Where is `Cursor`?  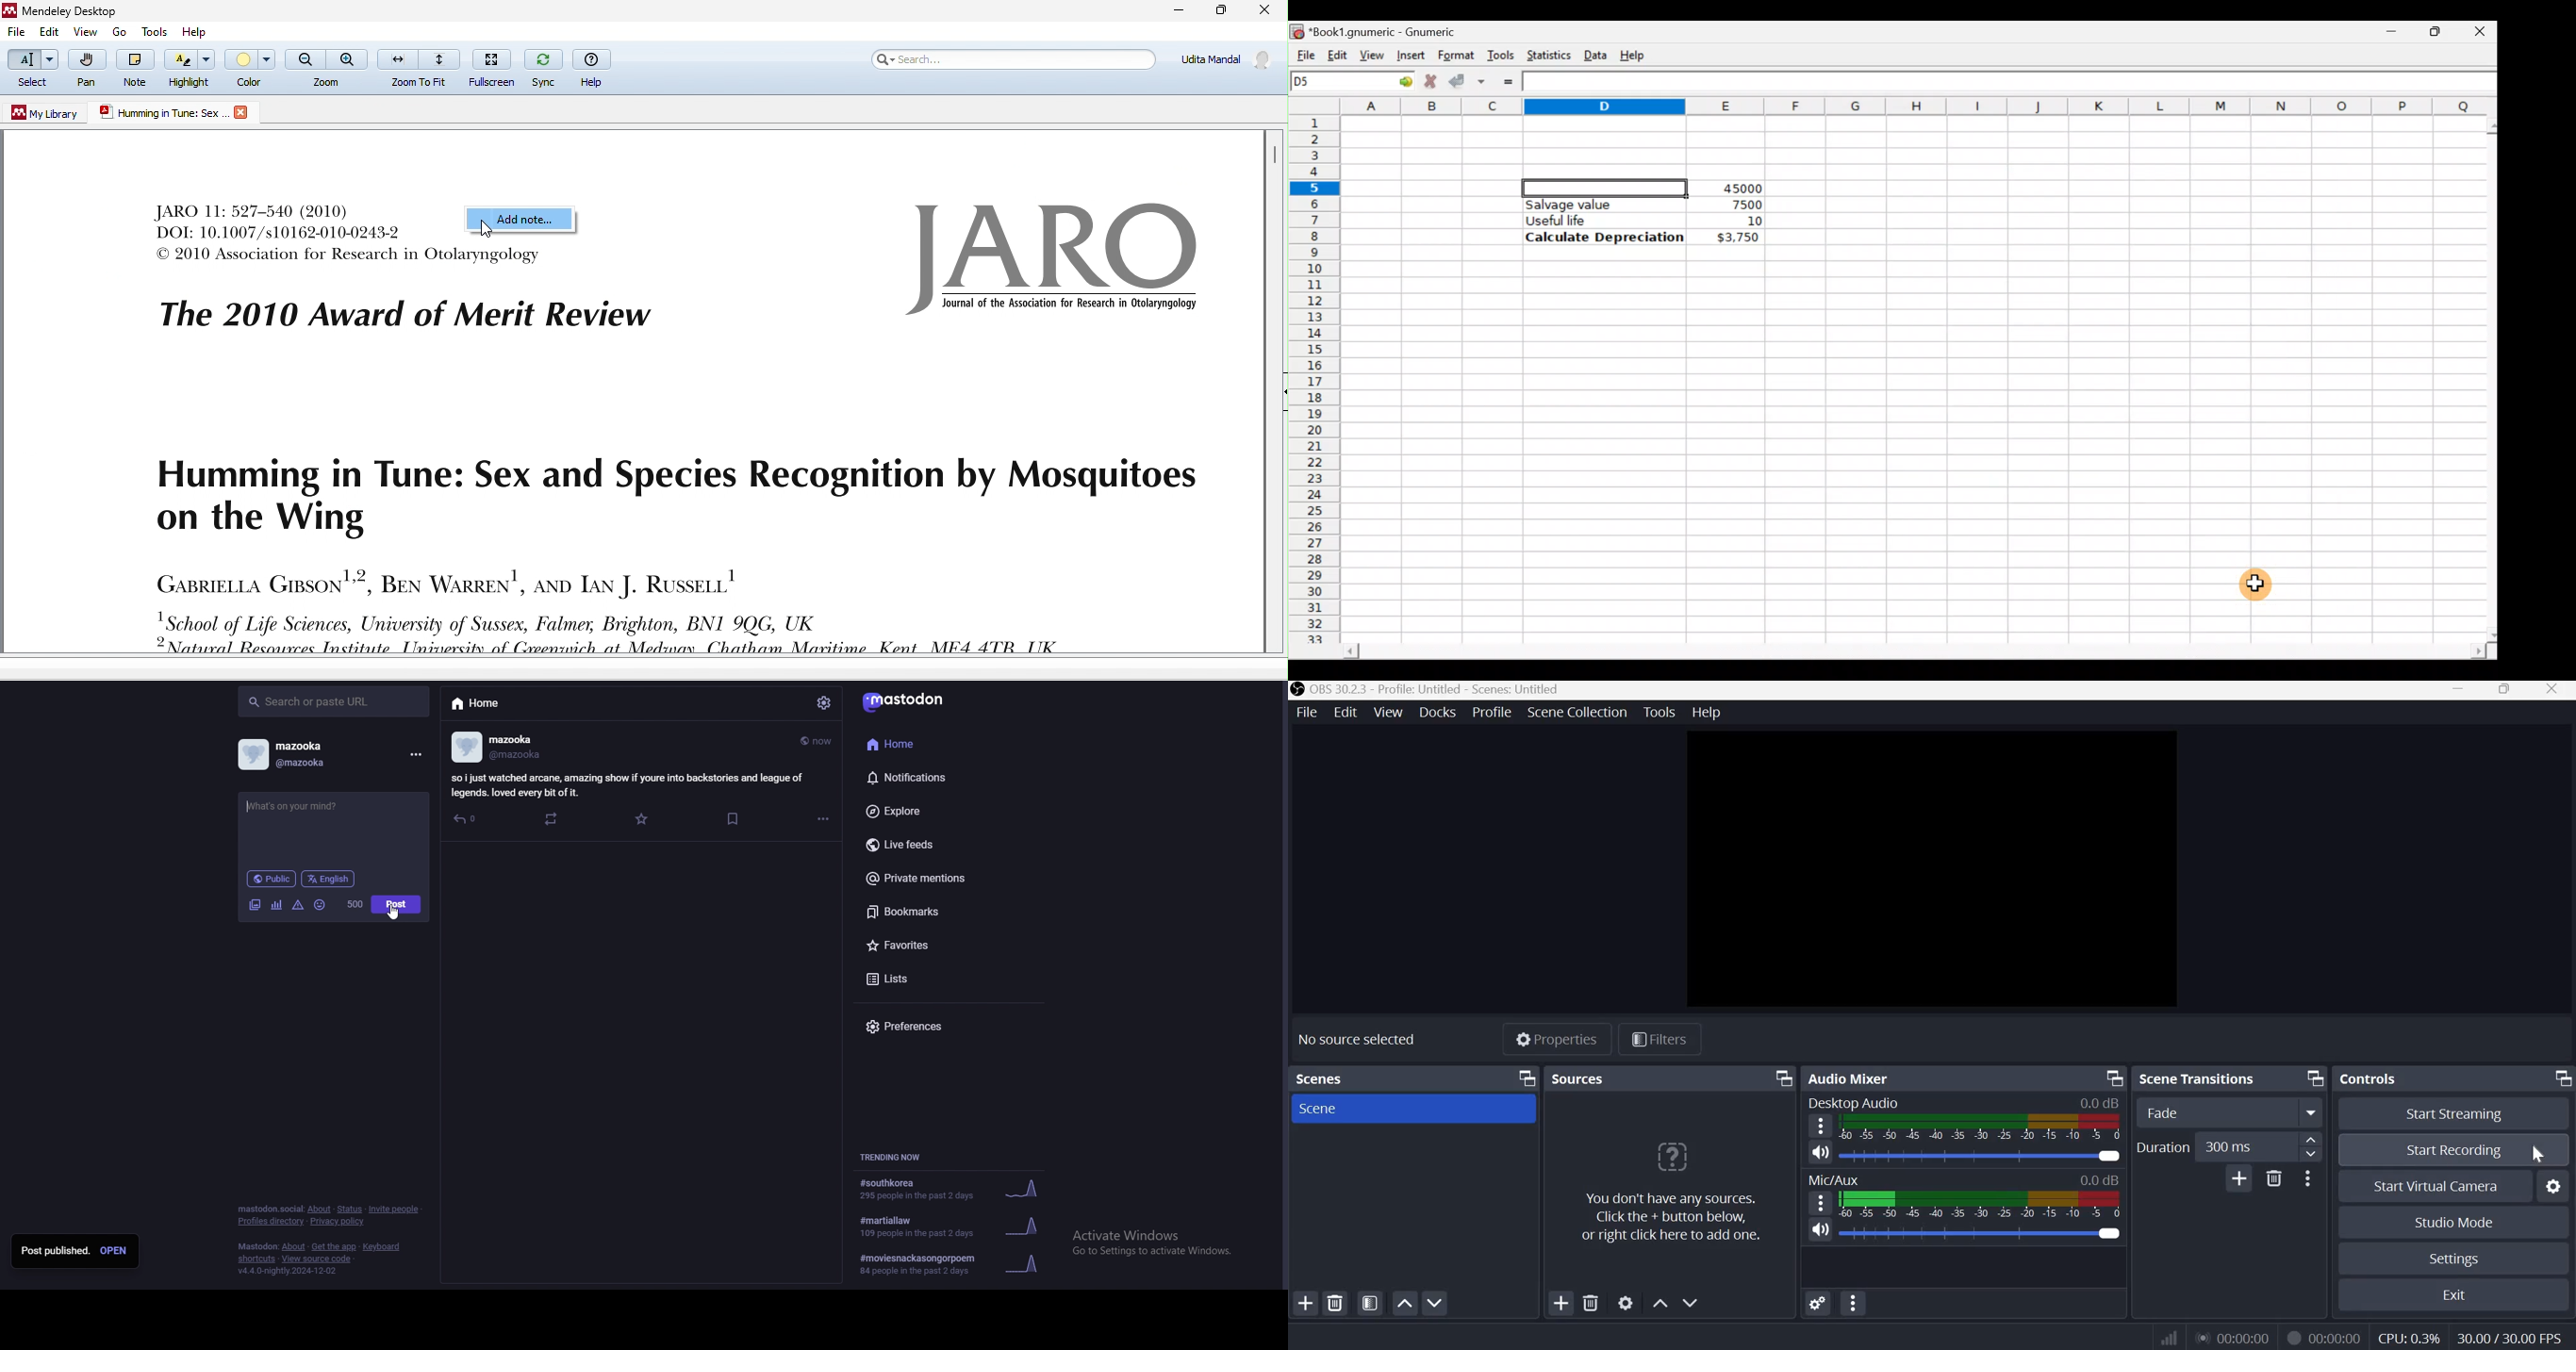
Cursor is located at coordinates (2537, 1153).